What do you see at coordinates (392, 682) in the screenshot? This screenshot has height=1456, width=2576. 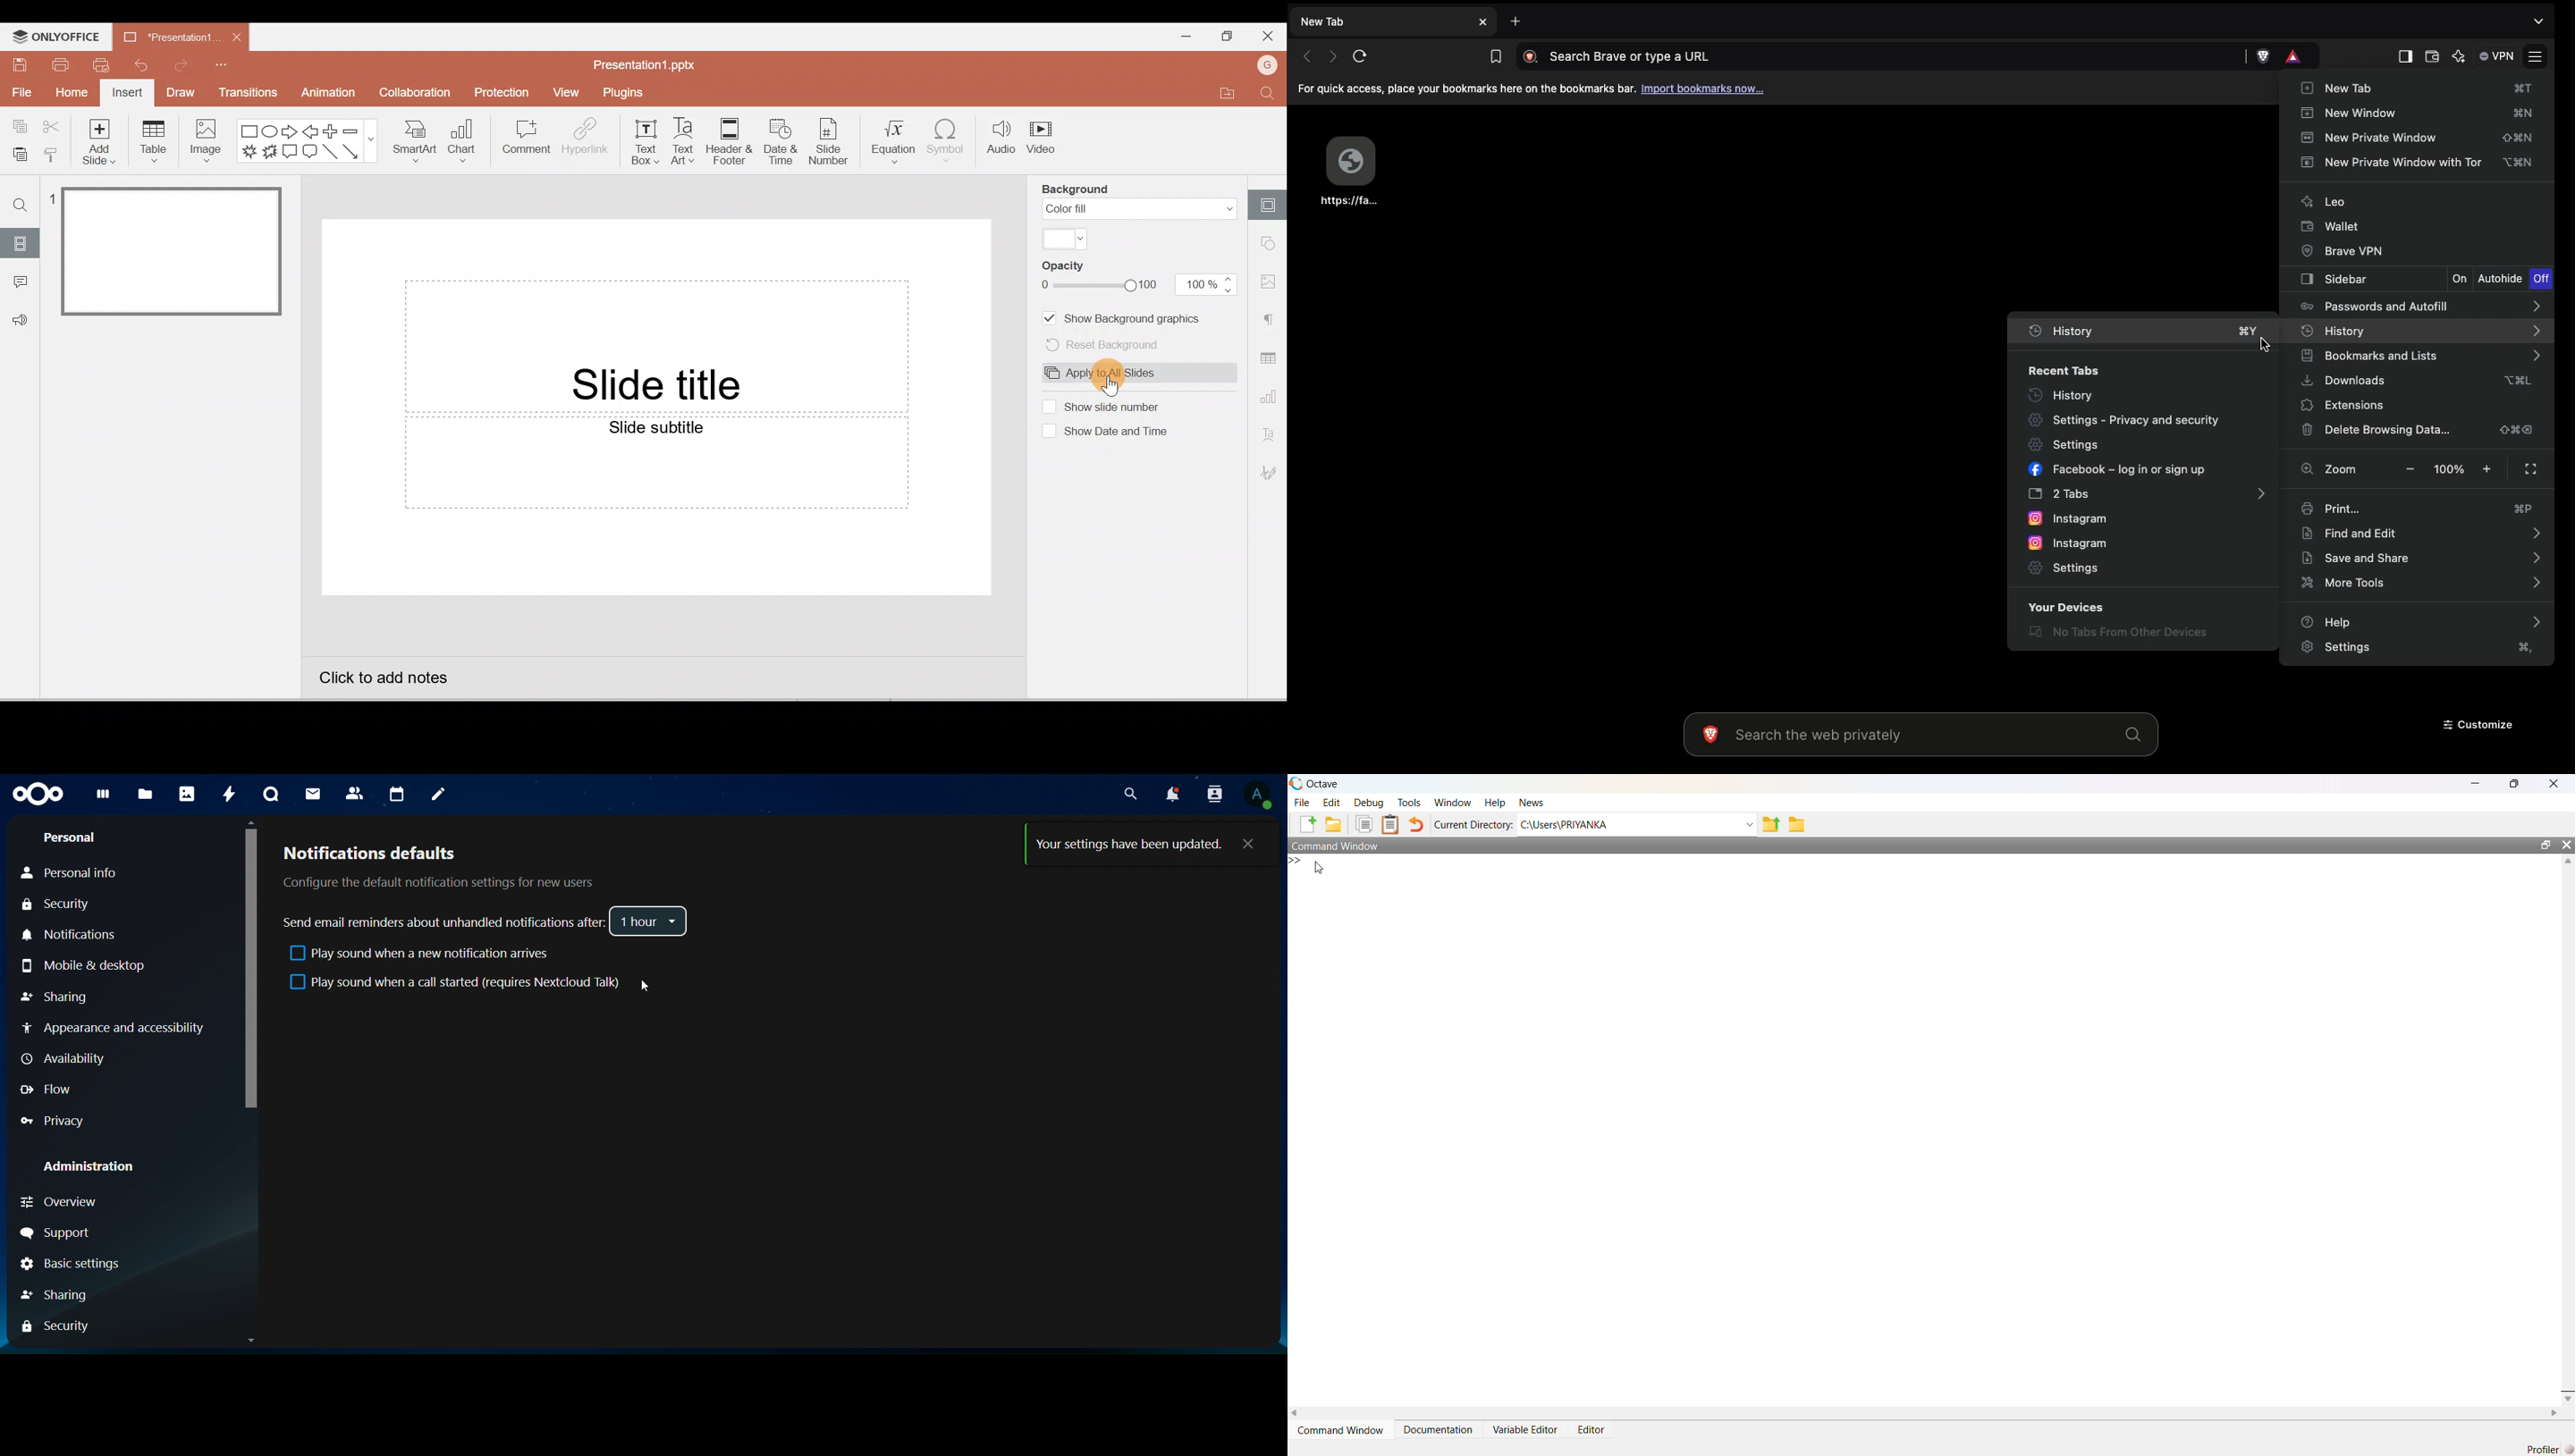 I see `Click to add notes` at bounding box center [392, 682].